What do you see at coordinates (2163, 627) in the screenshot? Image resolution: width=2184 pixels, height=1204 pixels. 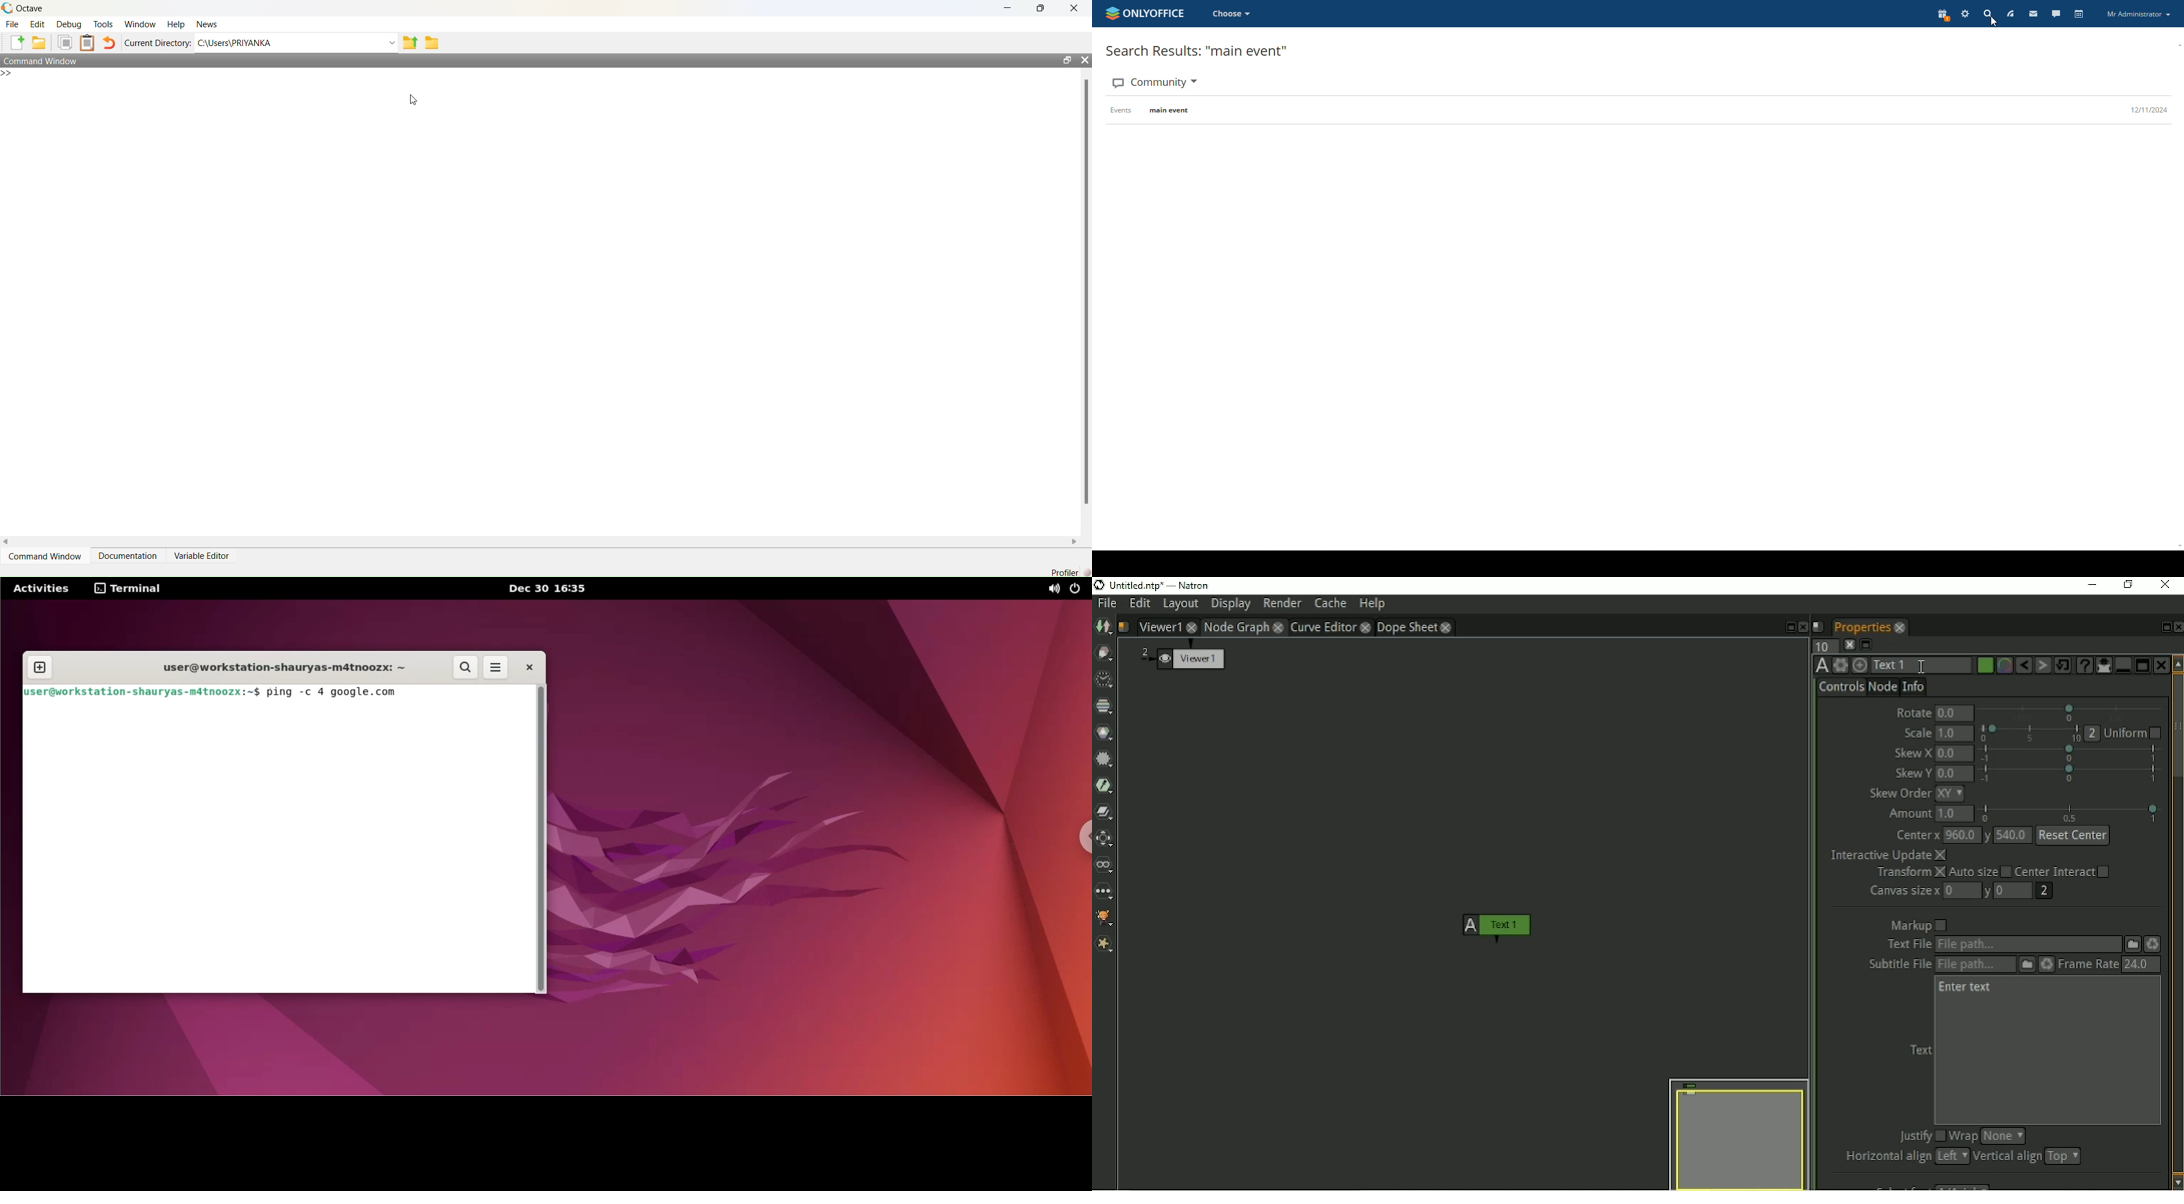 I see `Float pane` at bounding box center [2163, 627].